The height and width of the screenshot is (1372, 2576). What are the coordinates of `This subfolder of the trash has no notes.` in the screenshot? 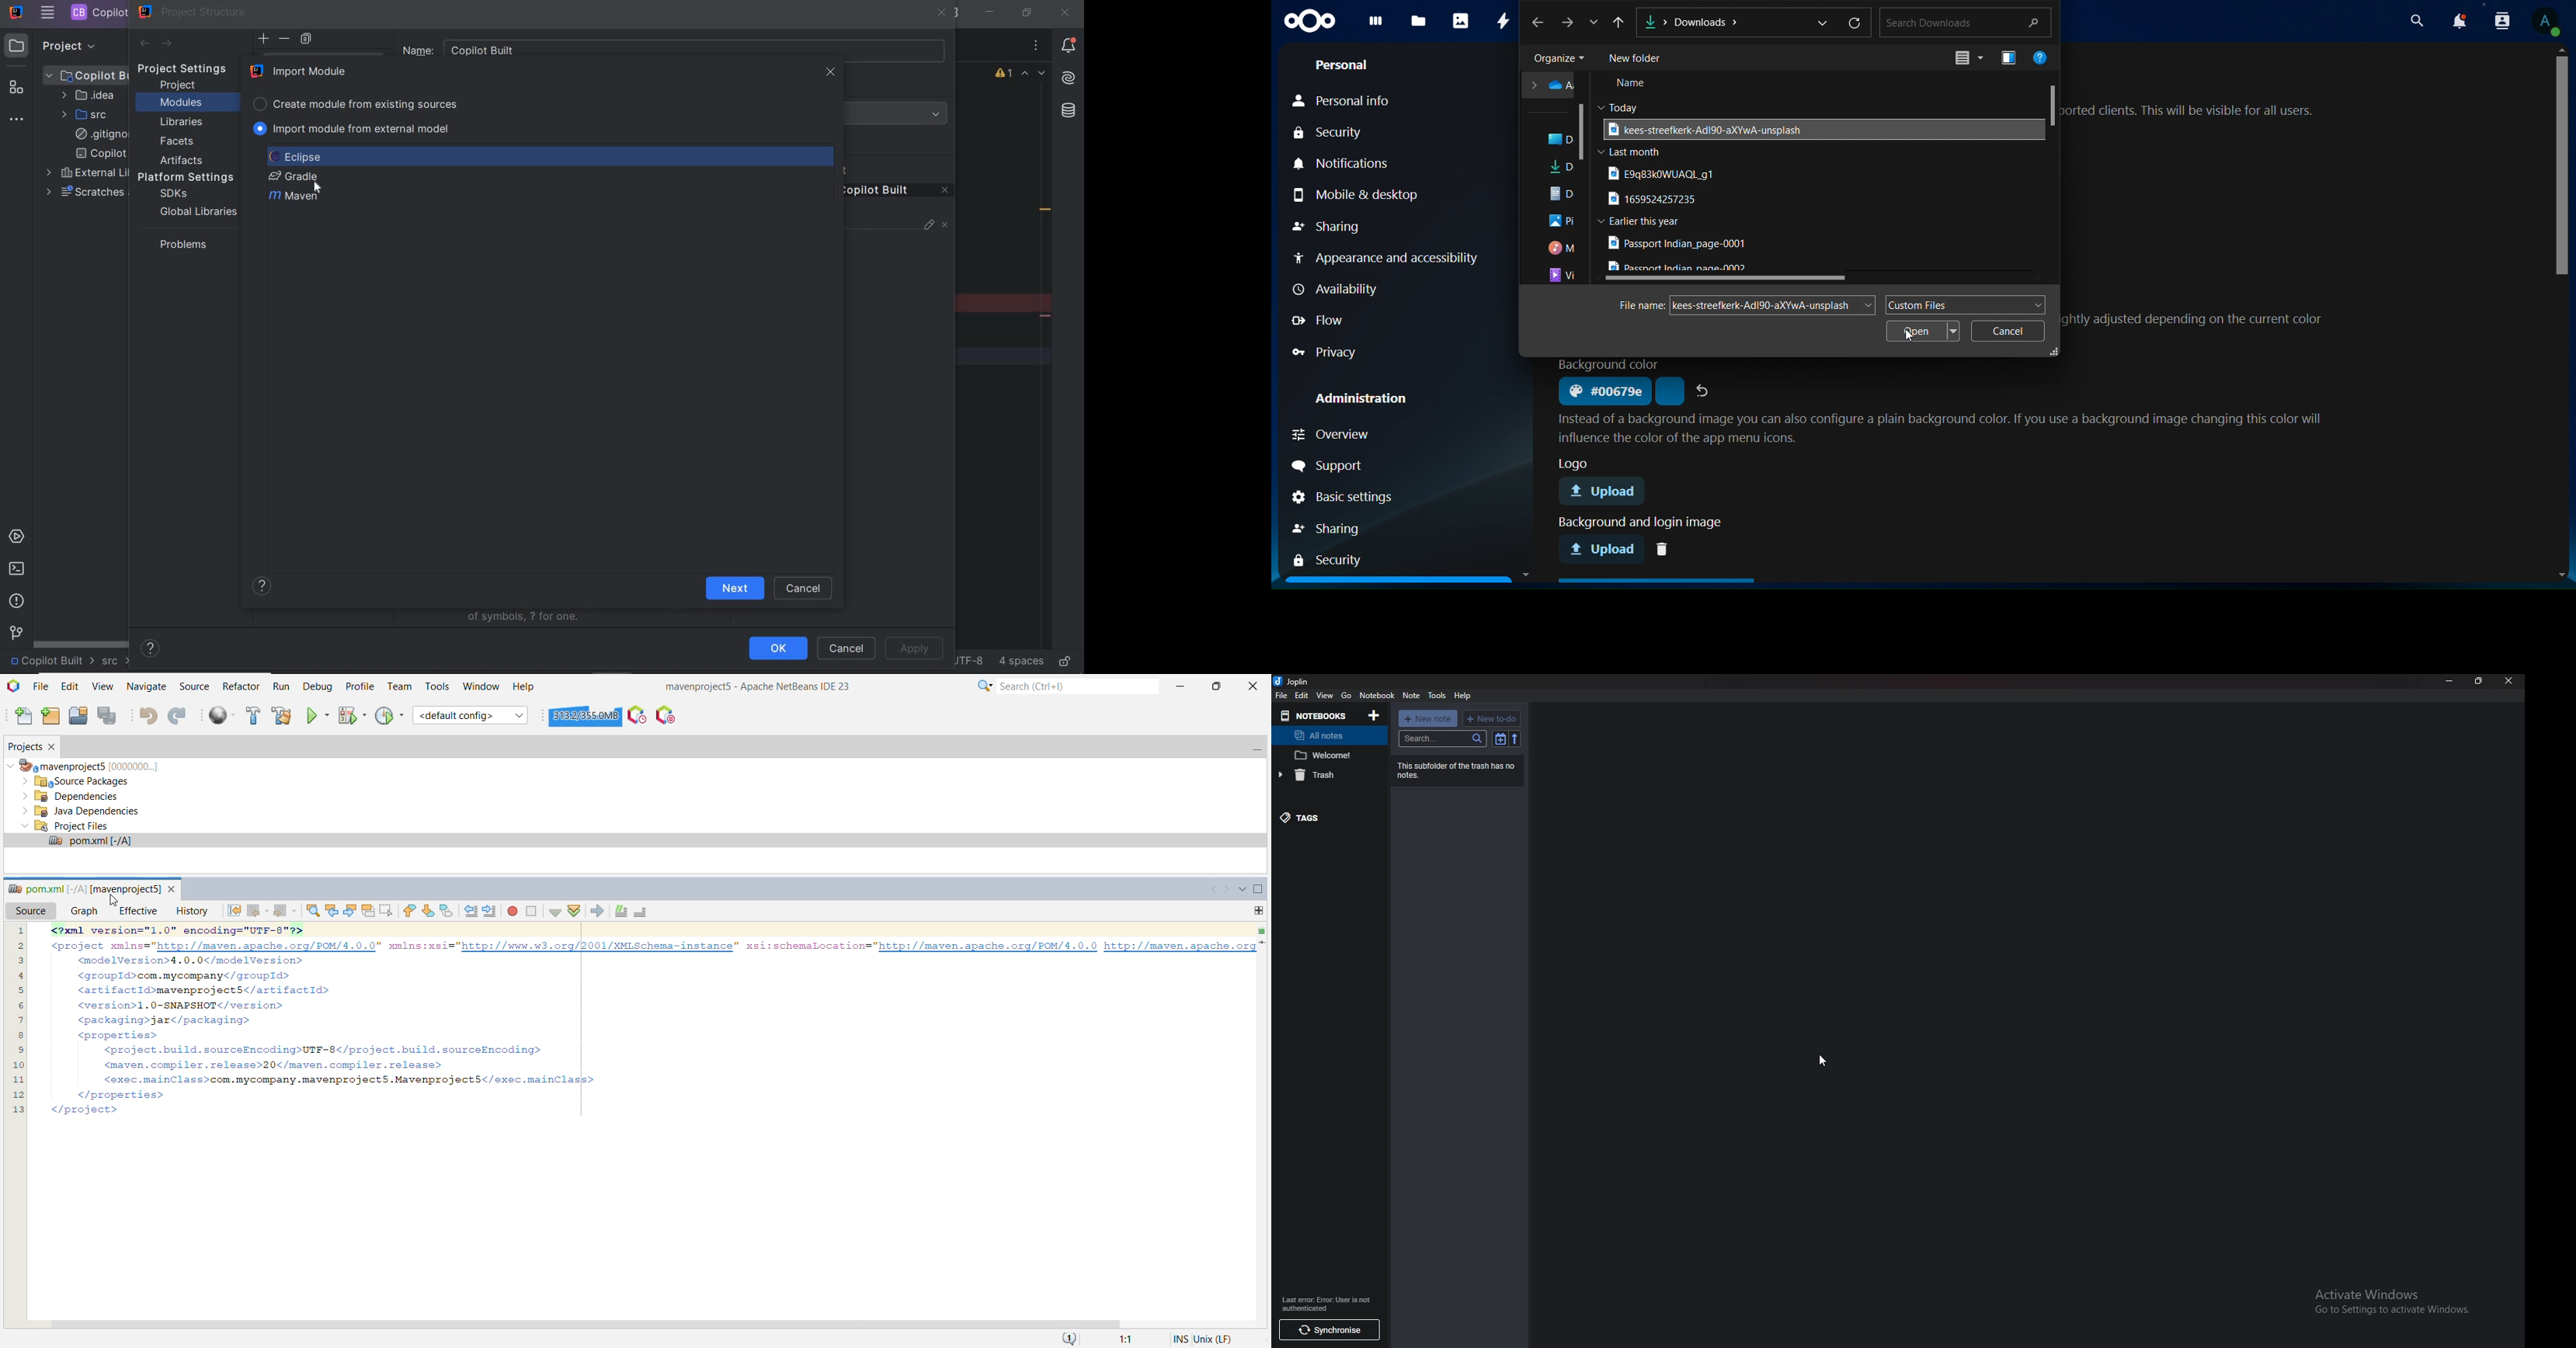 It's located at (1457, 772).